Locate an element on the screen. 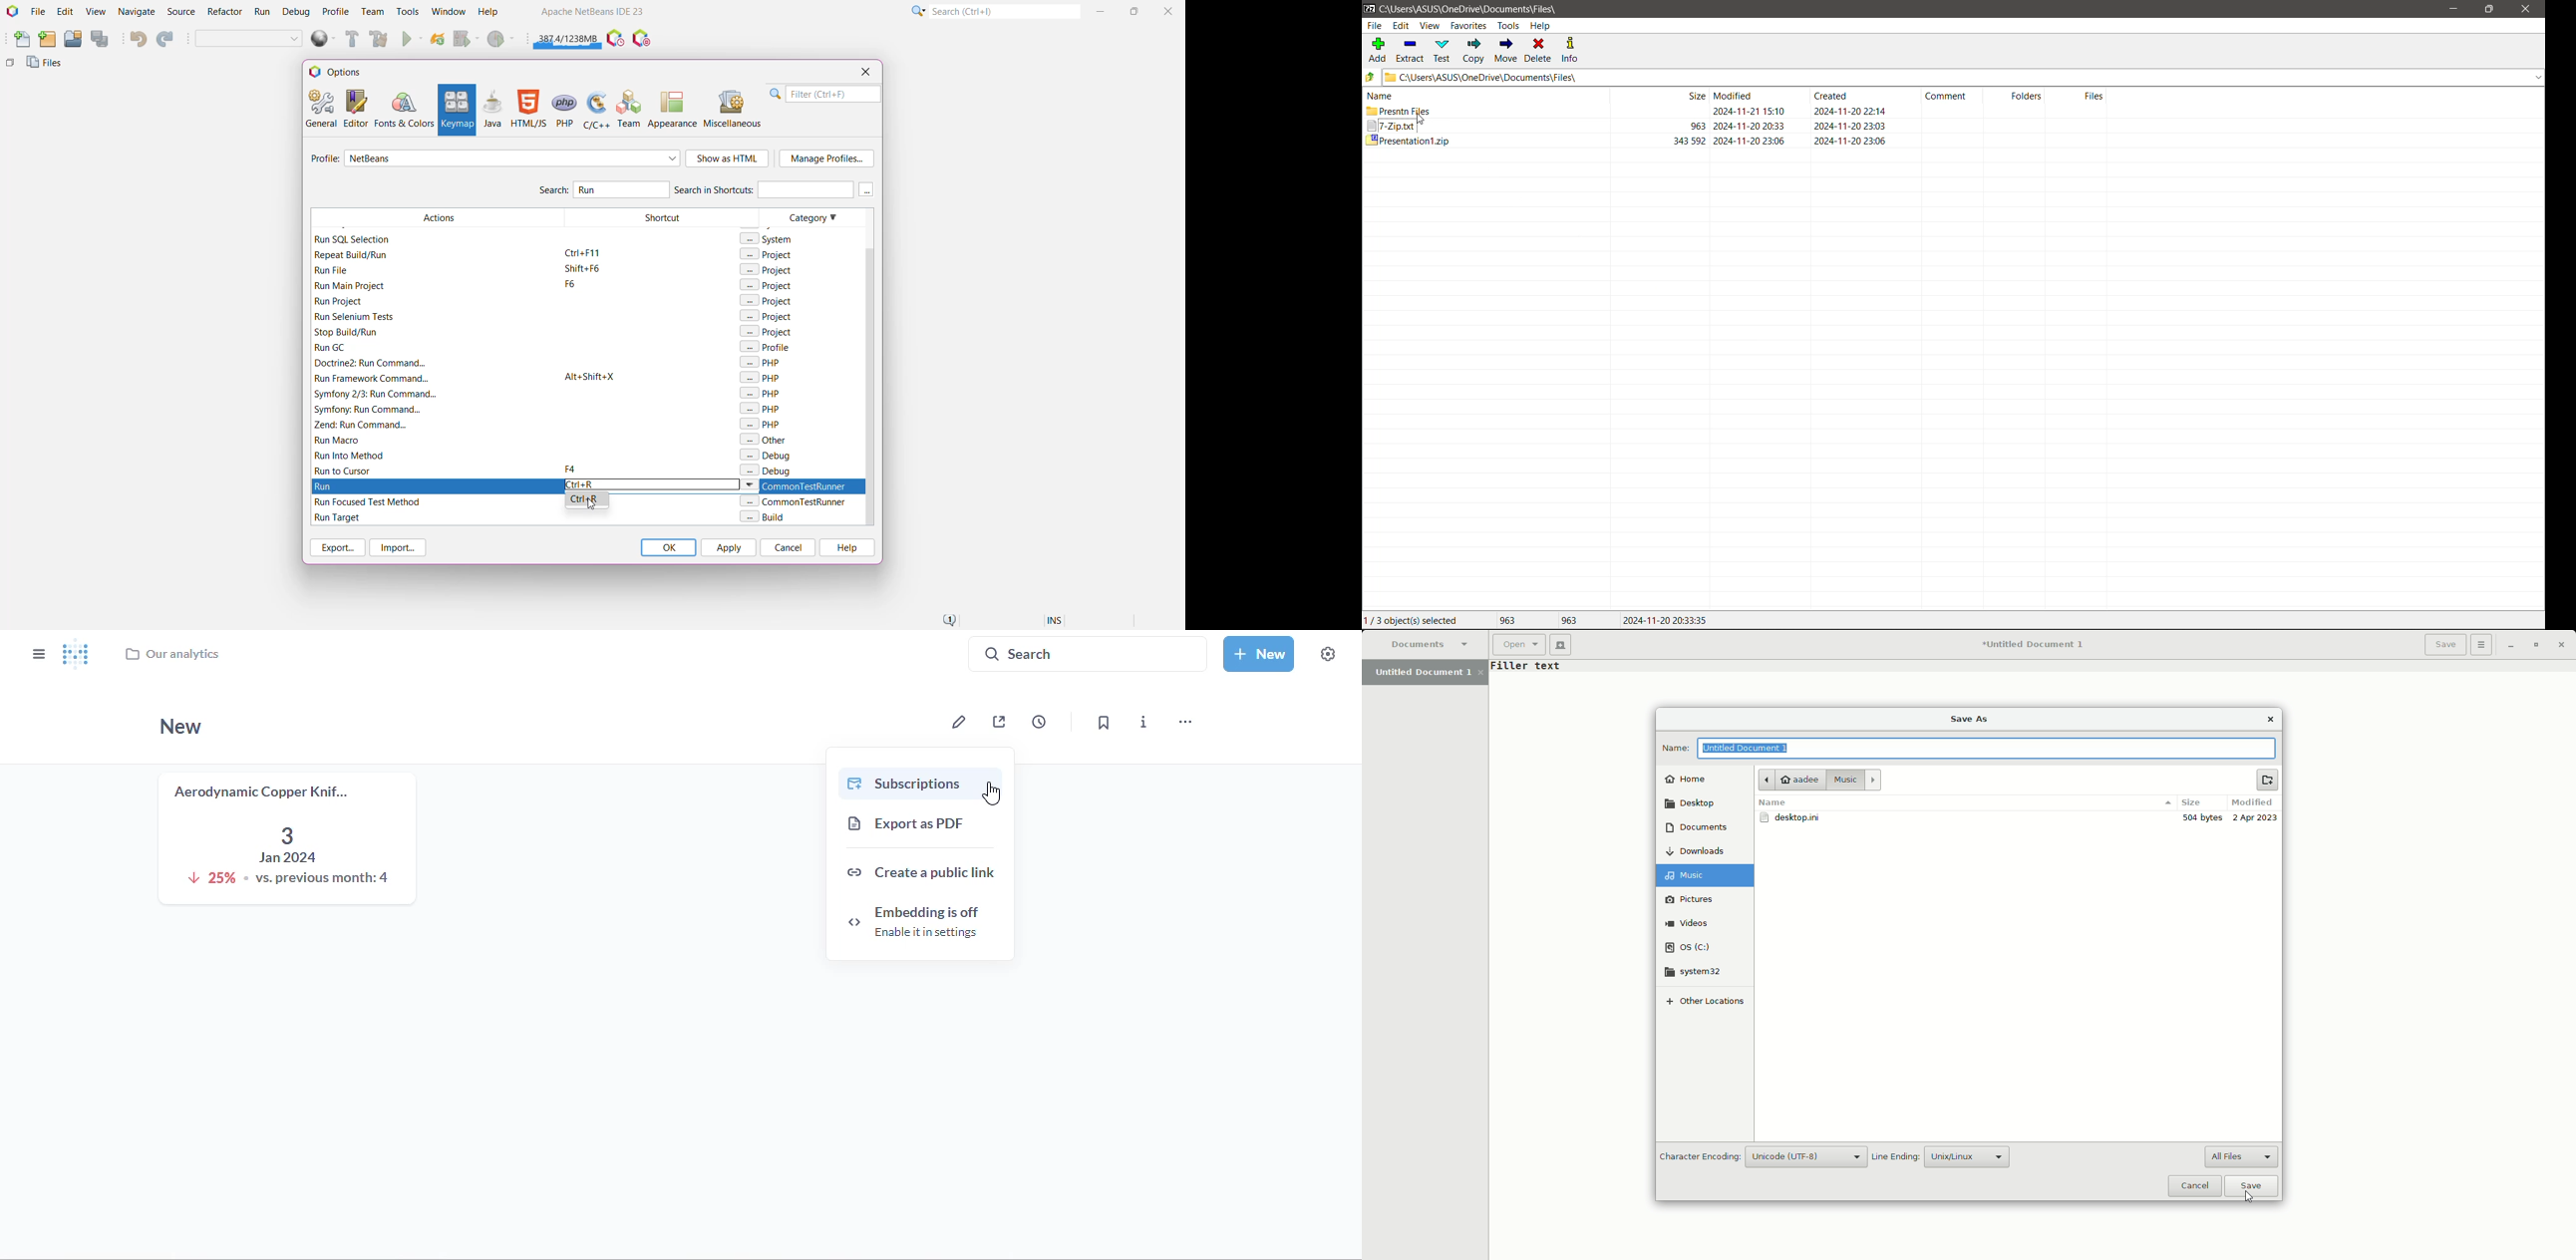 Image resolution: width=2576 pixels, height=1260 pixels.  is located at coordinates (1771, 803).